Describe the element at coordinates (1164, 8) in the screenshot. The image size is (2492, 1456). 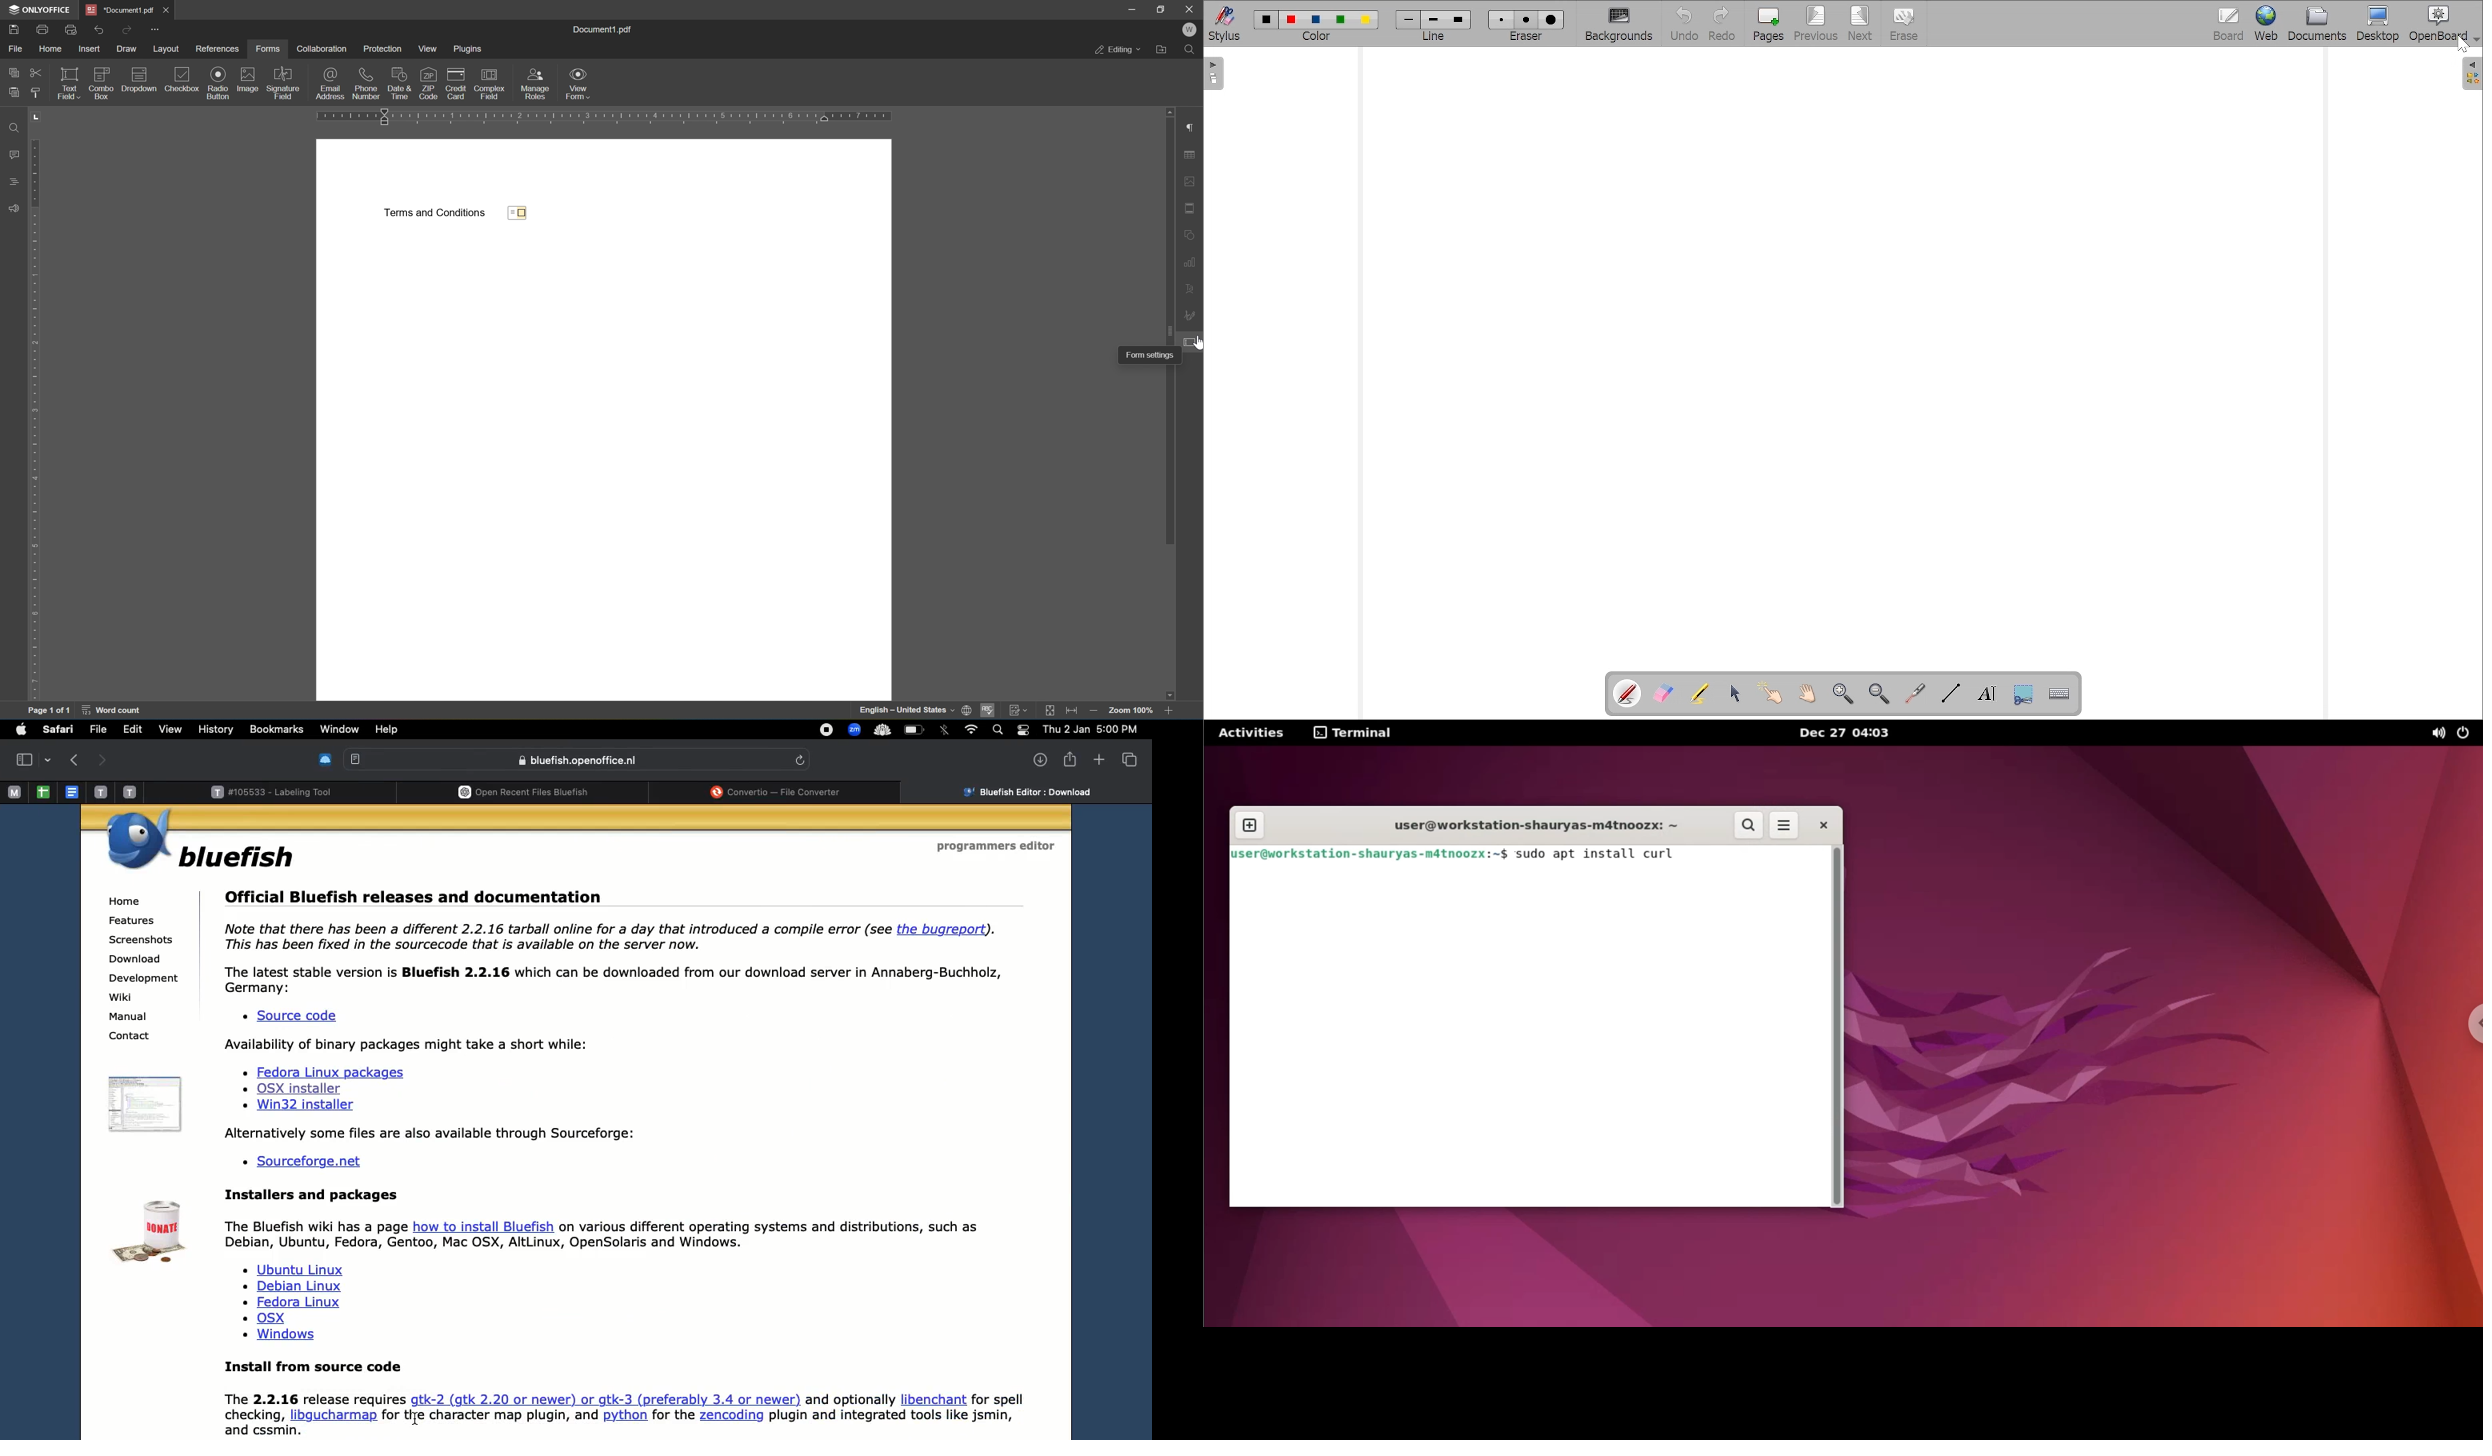
I see `restore down` at that location.